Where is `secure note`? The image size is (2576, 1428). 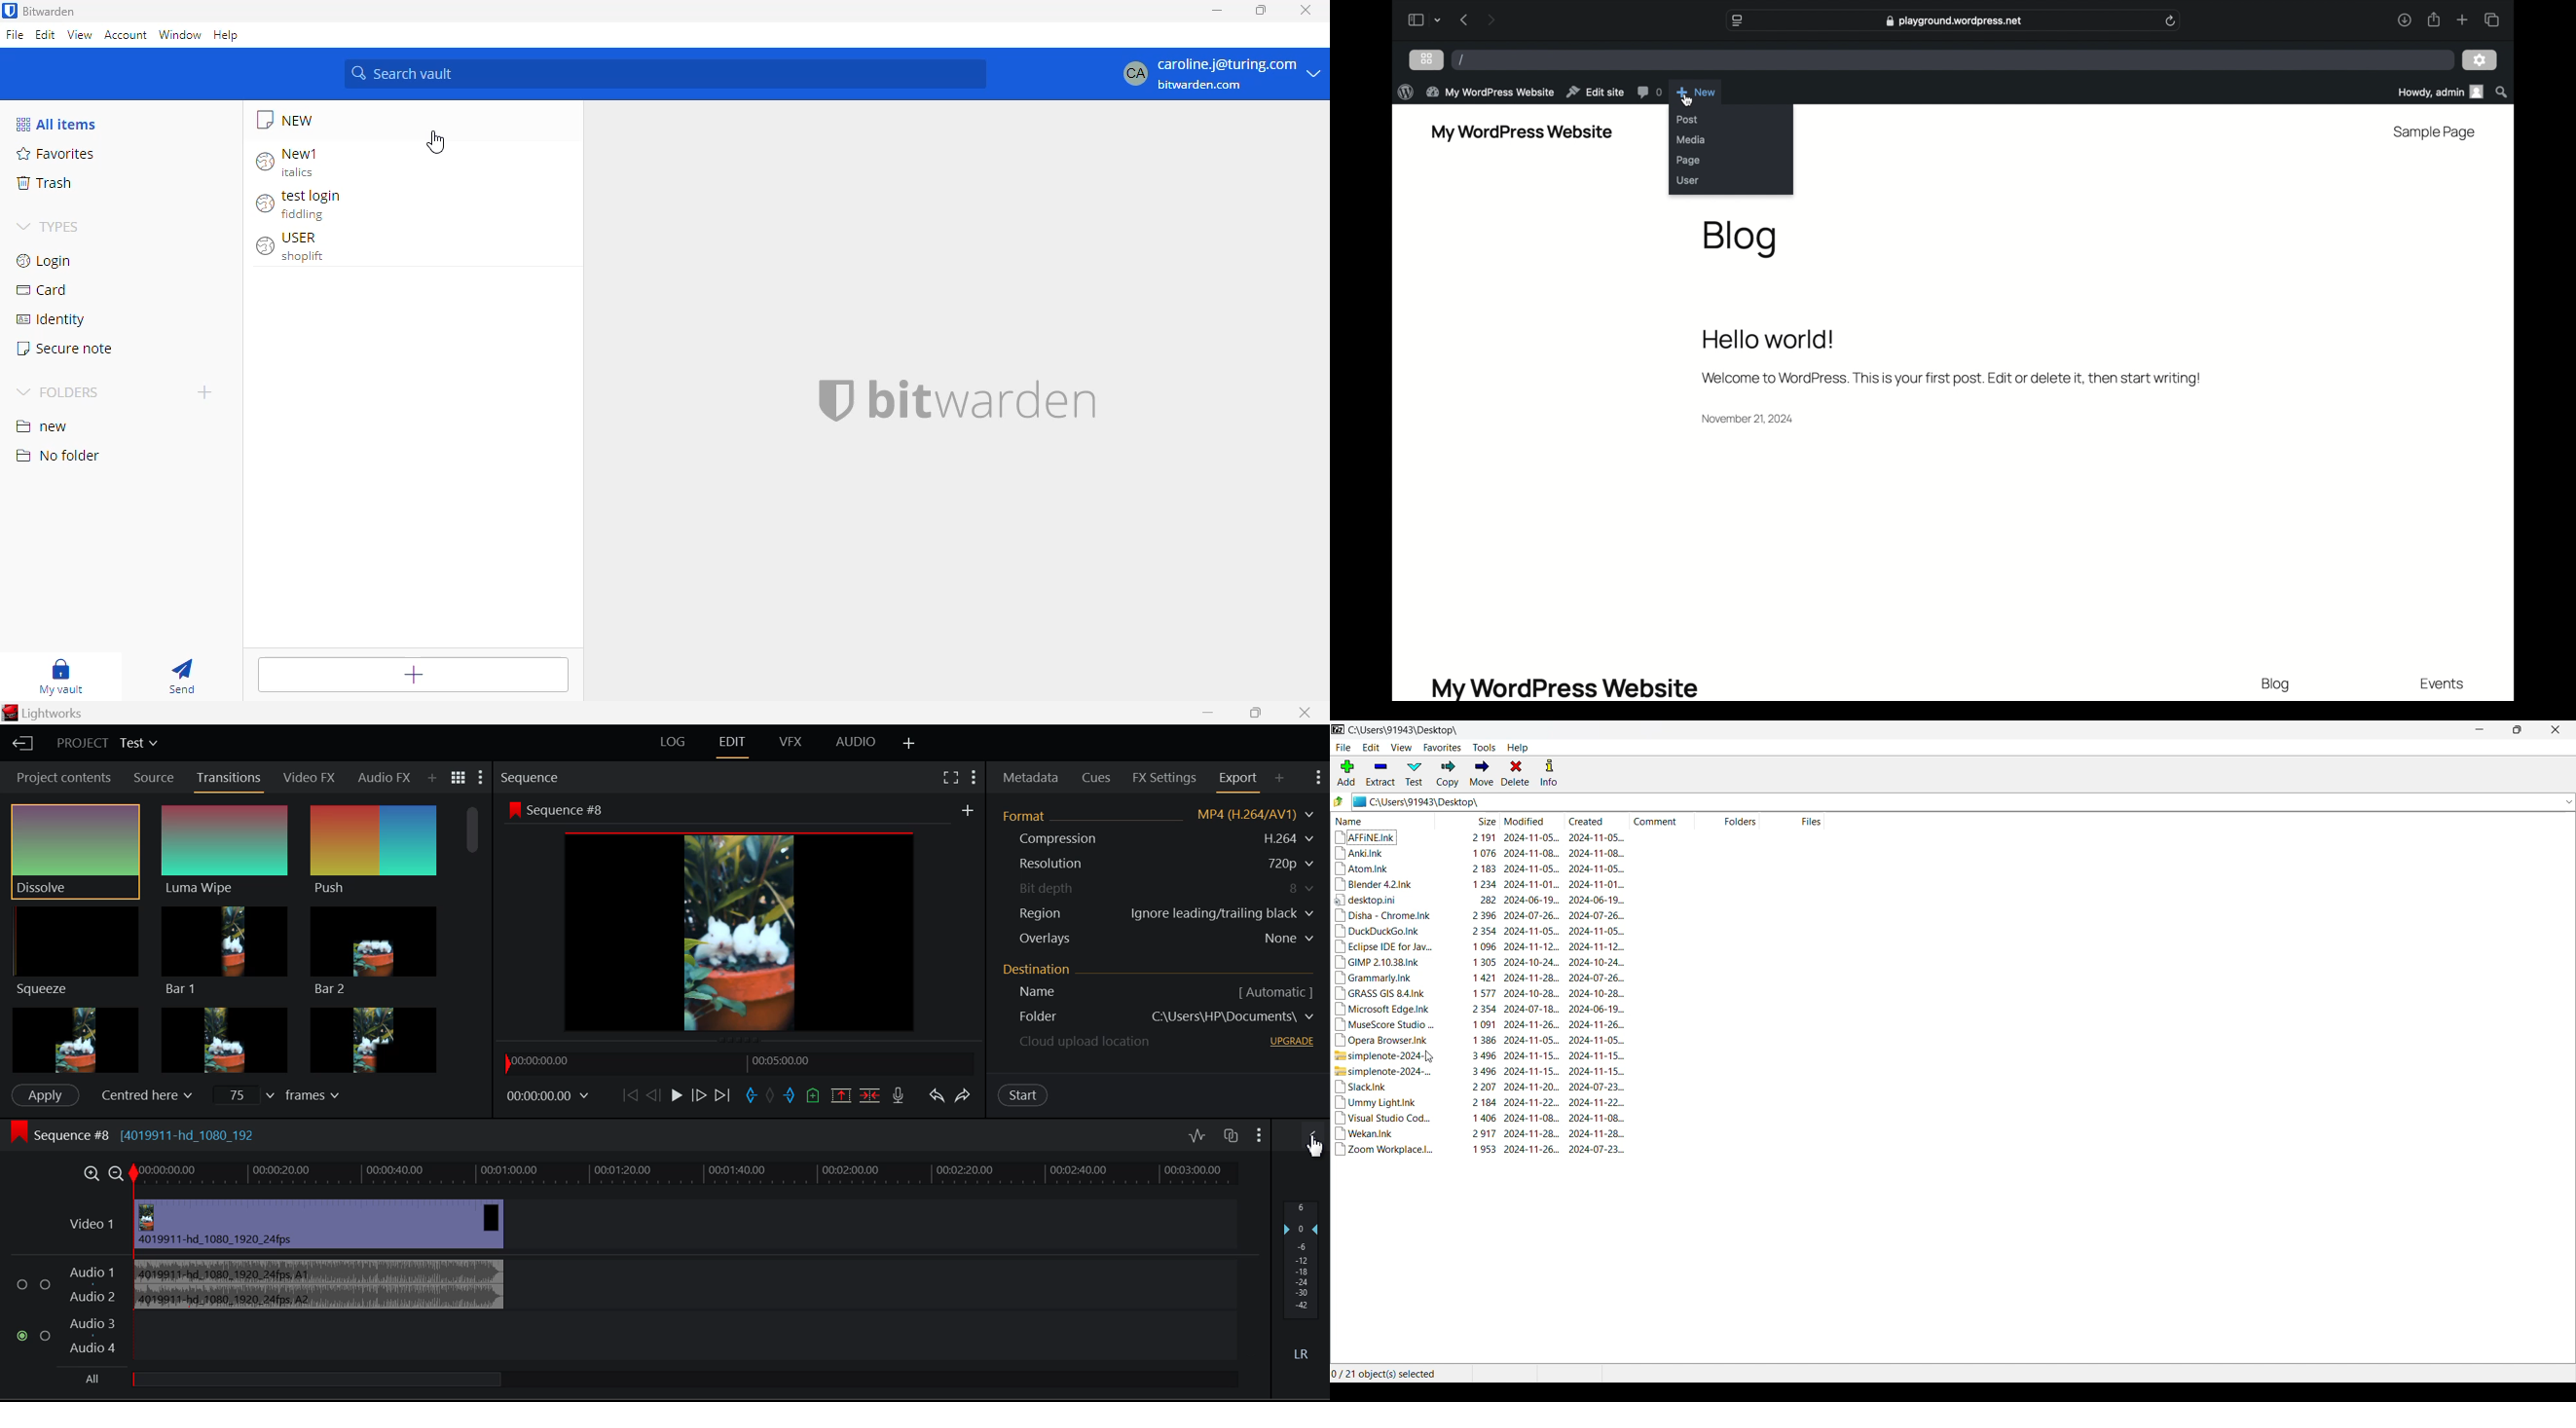
secure note is located at coordinates (295, 119).